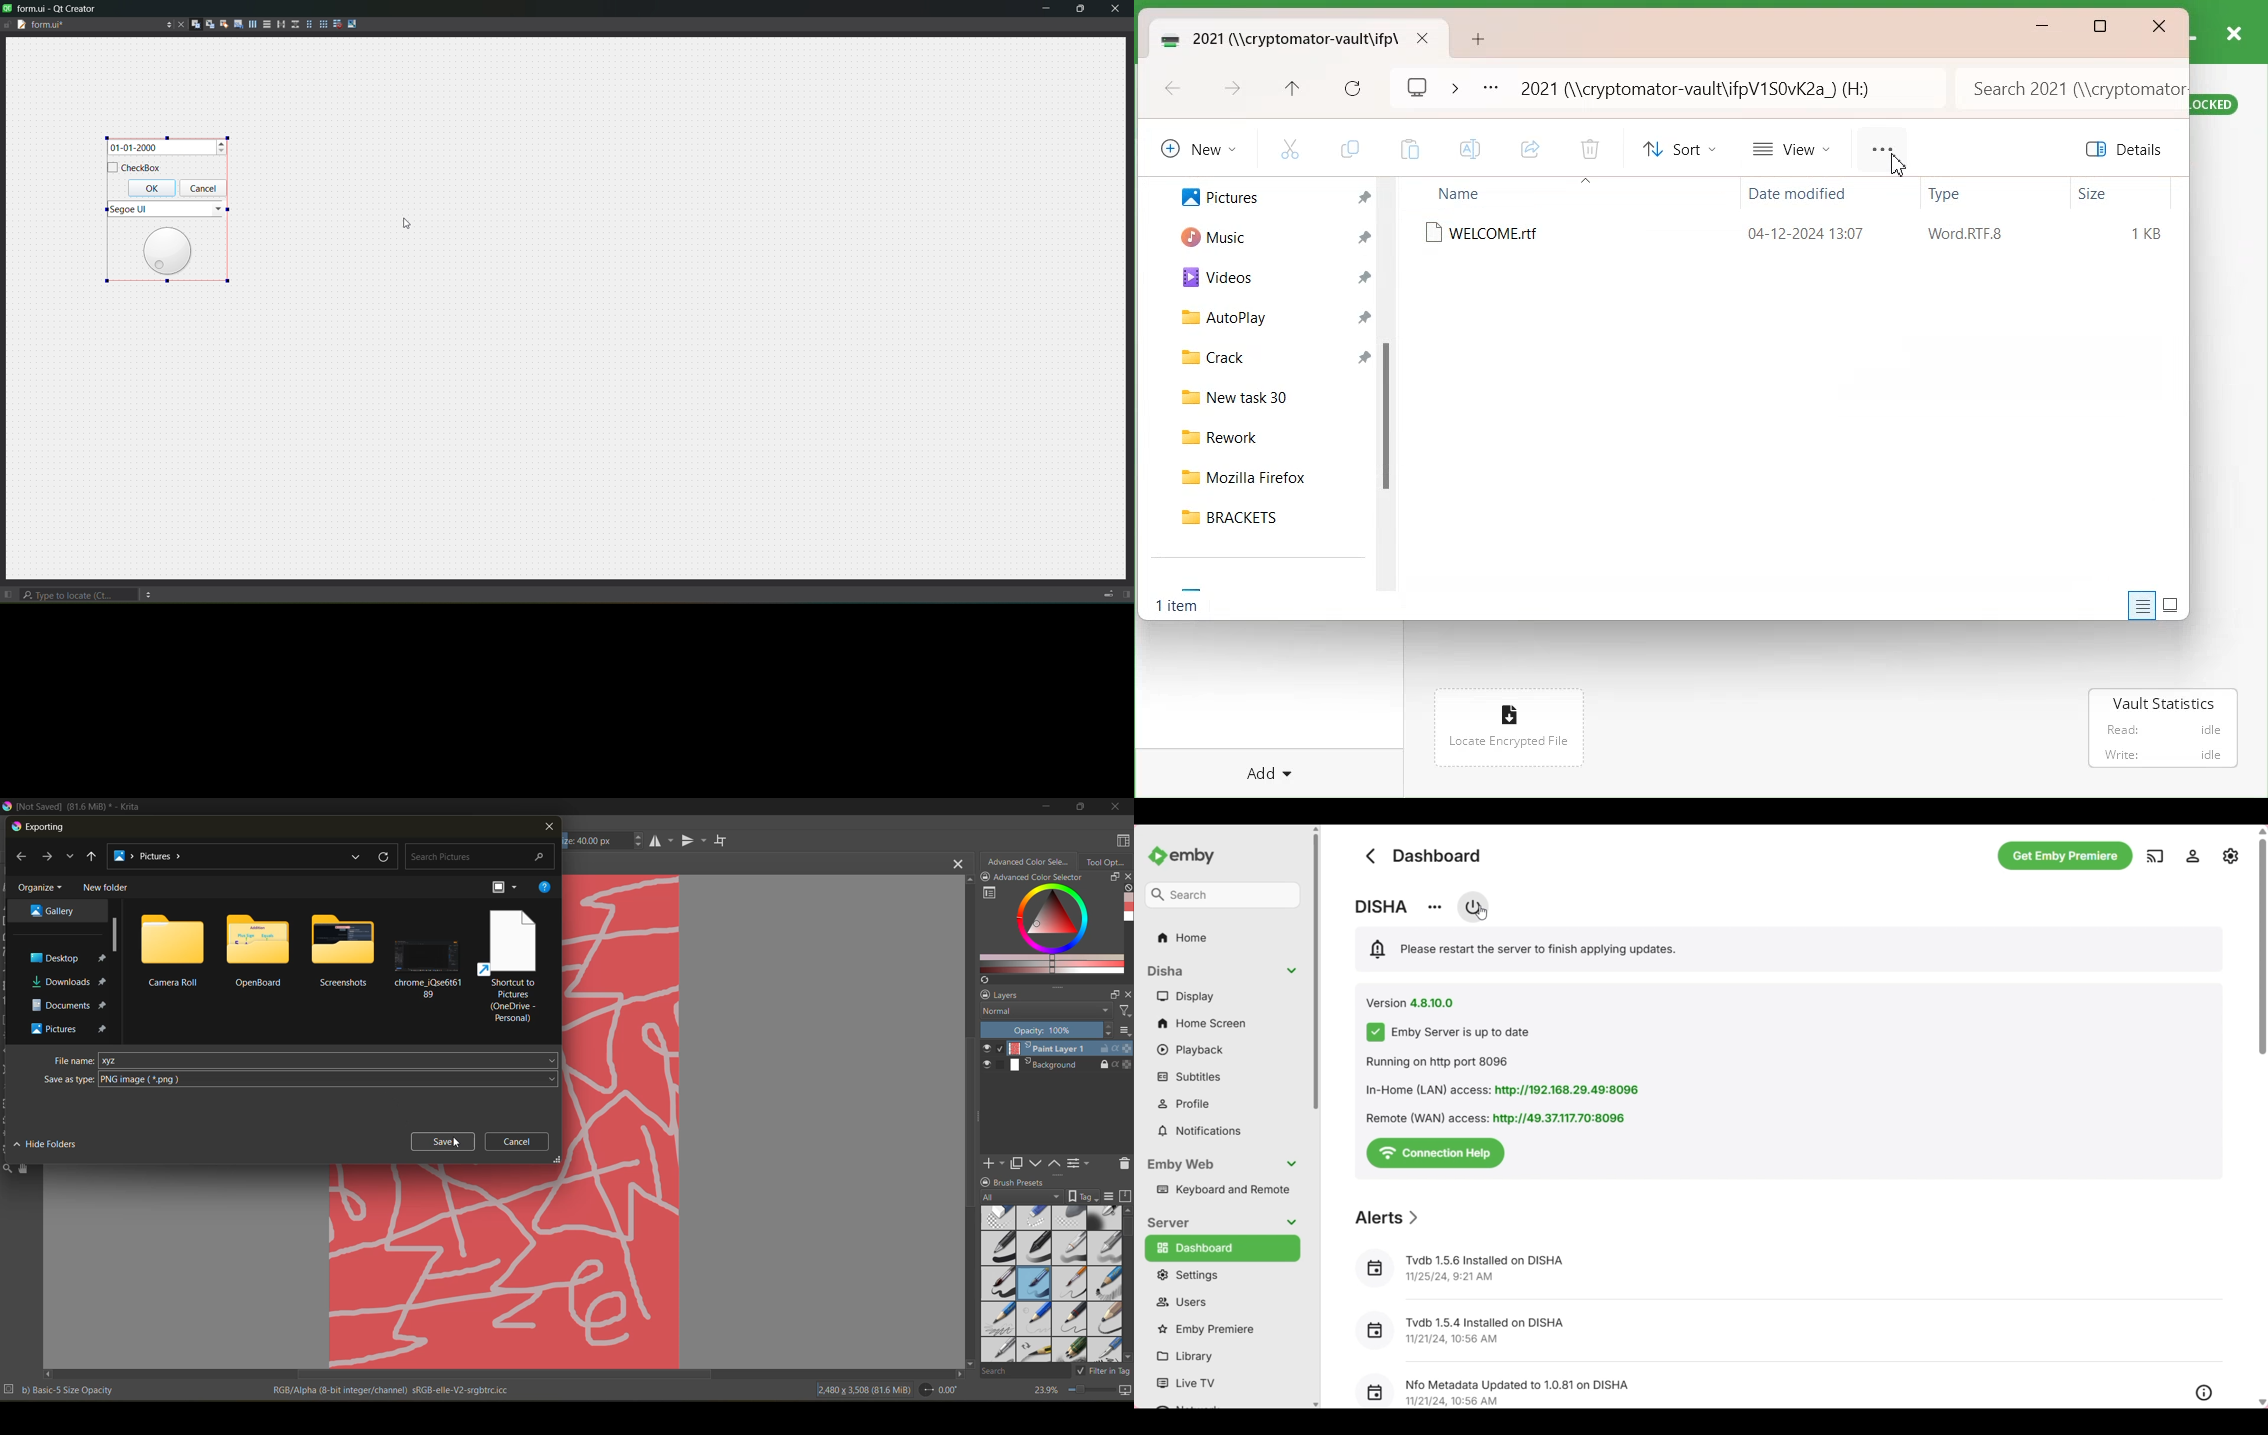  I want to click on Text, so click(1180, 608).